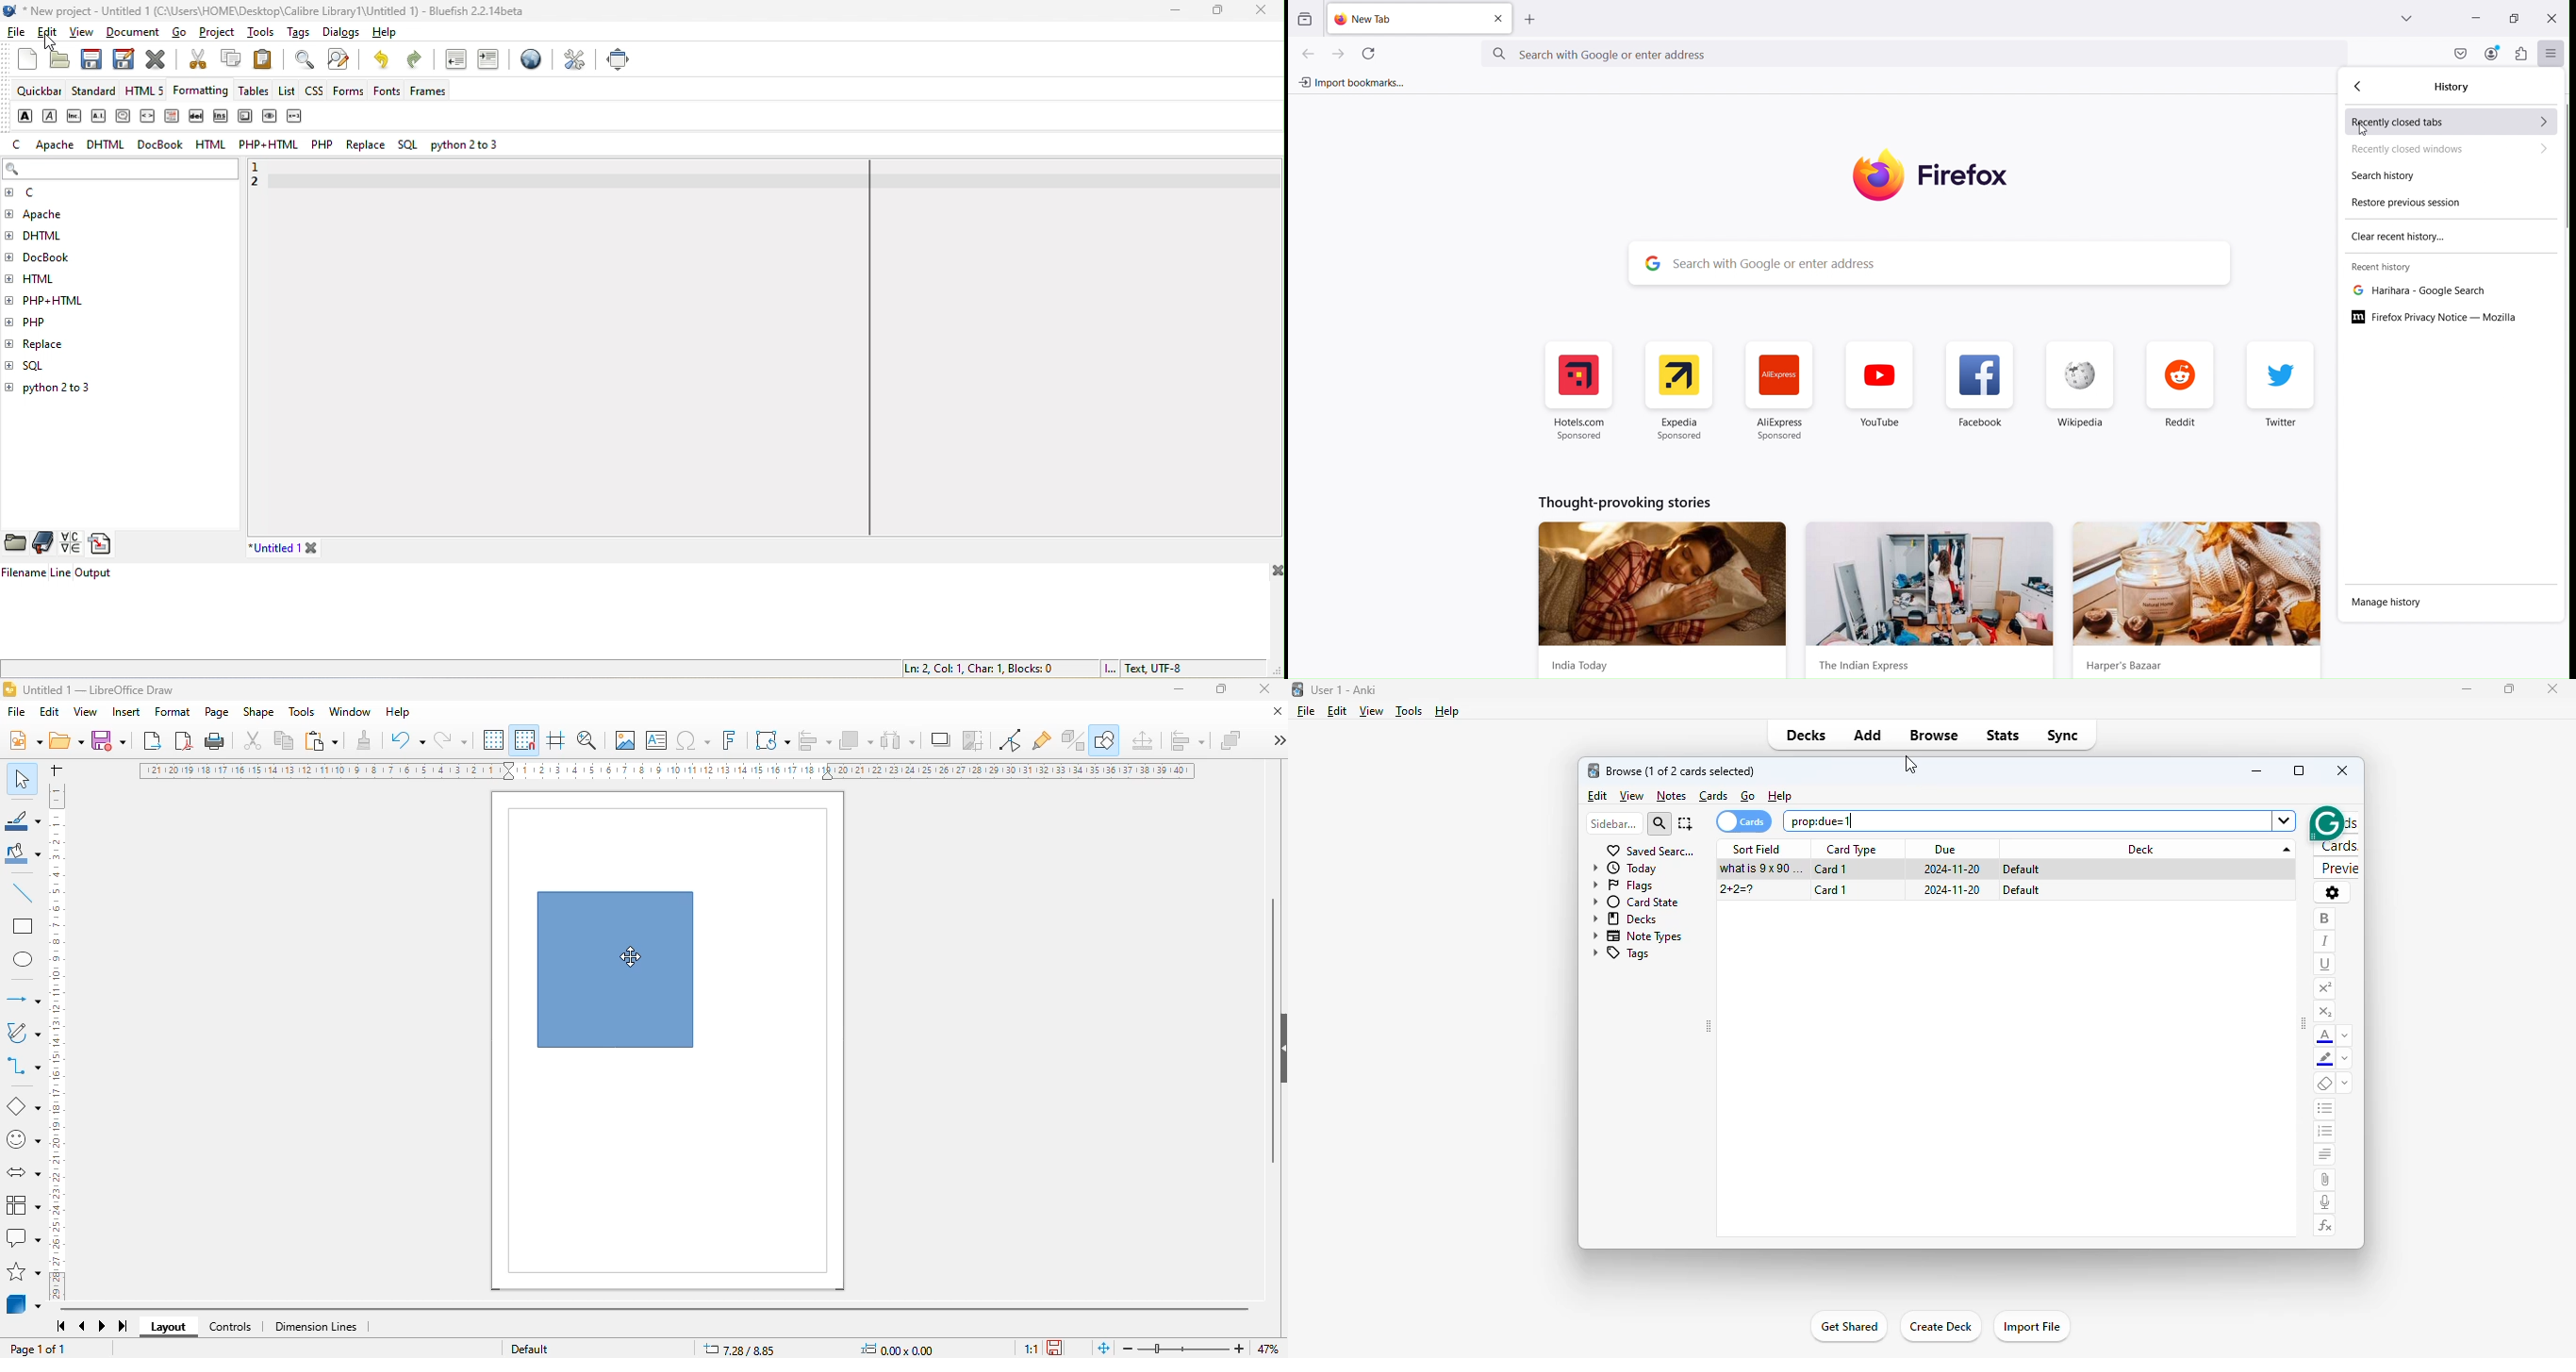 Image resolution: width=2576 pixels, height=1372 pixels. Describe the element at coordinates (1911, 764) in the screenshot. I see `cursor` at that location.